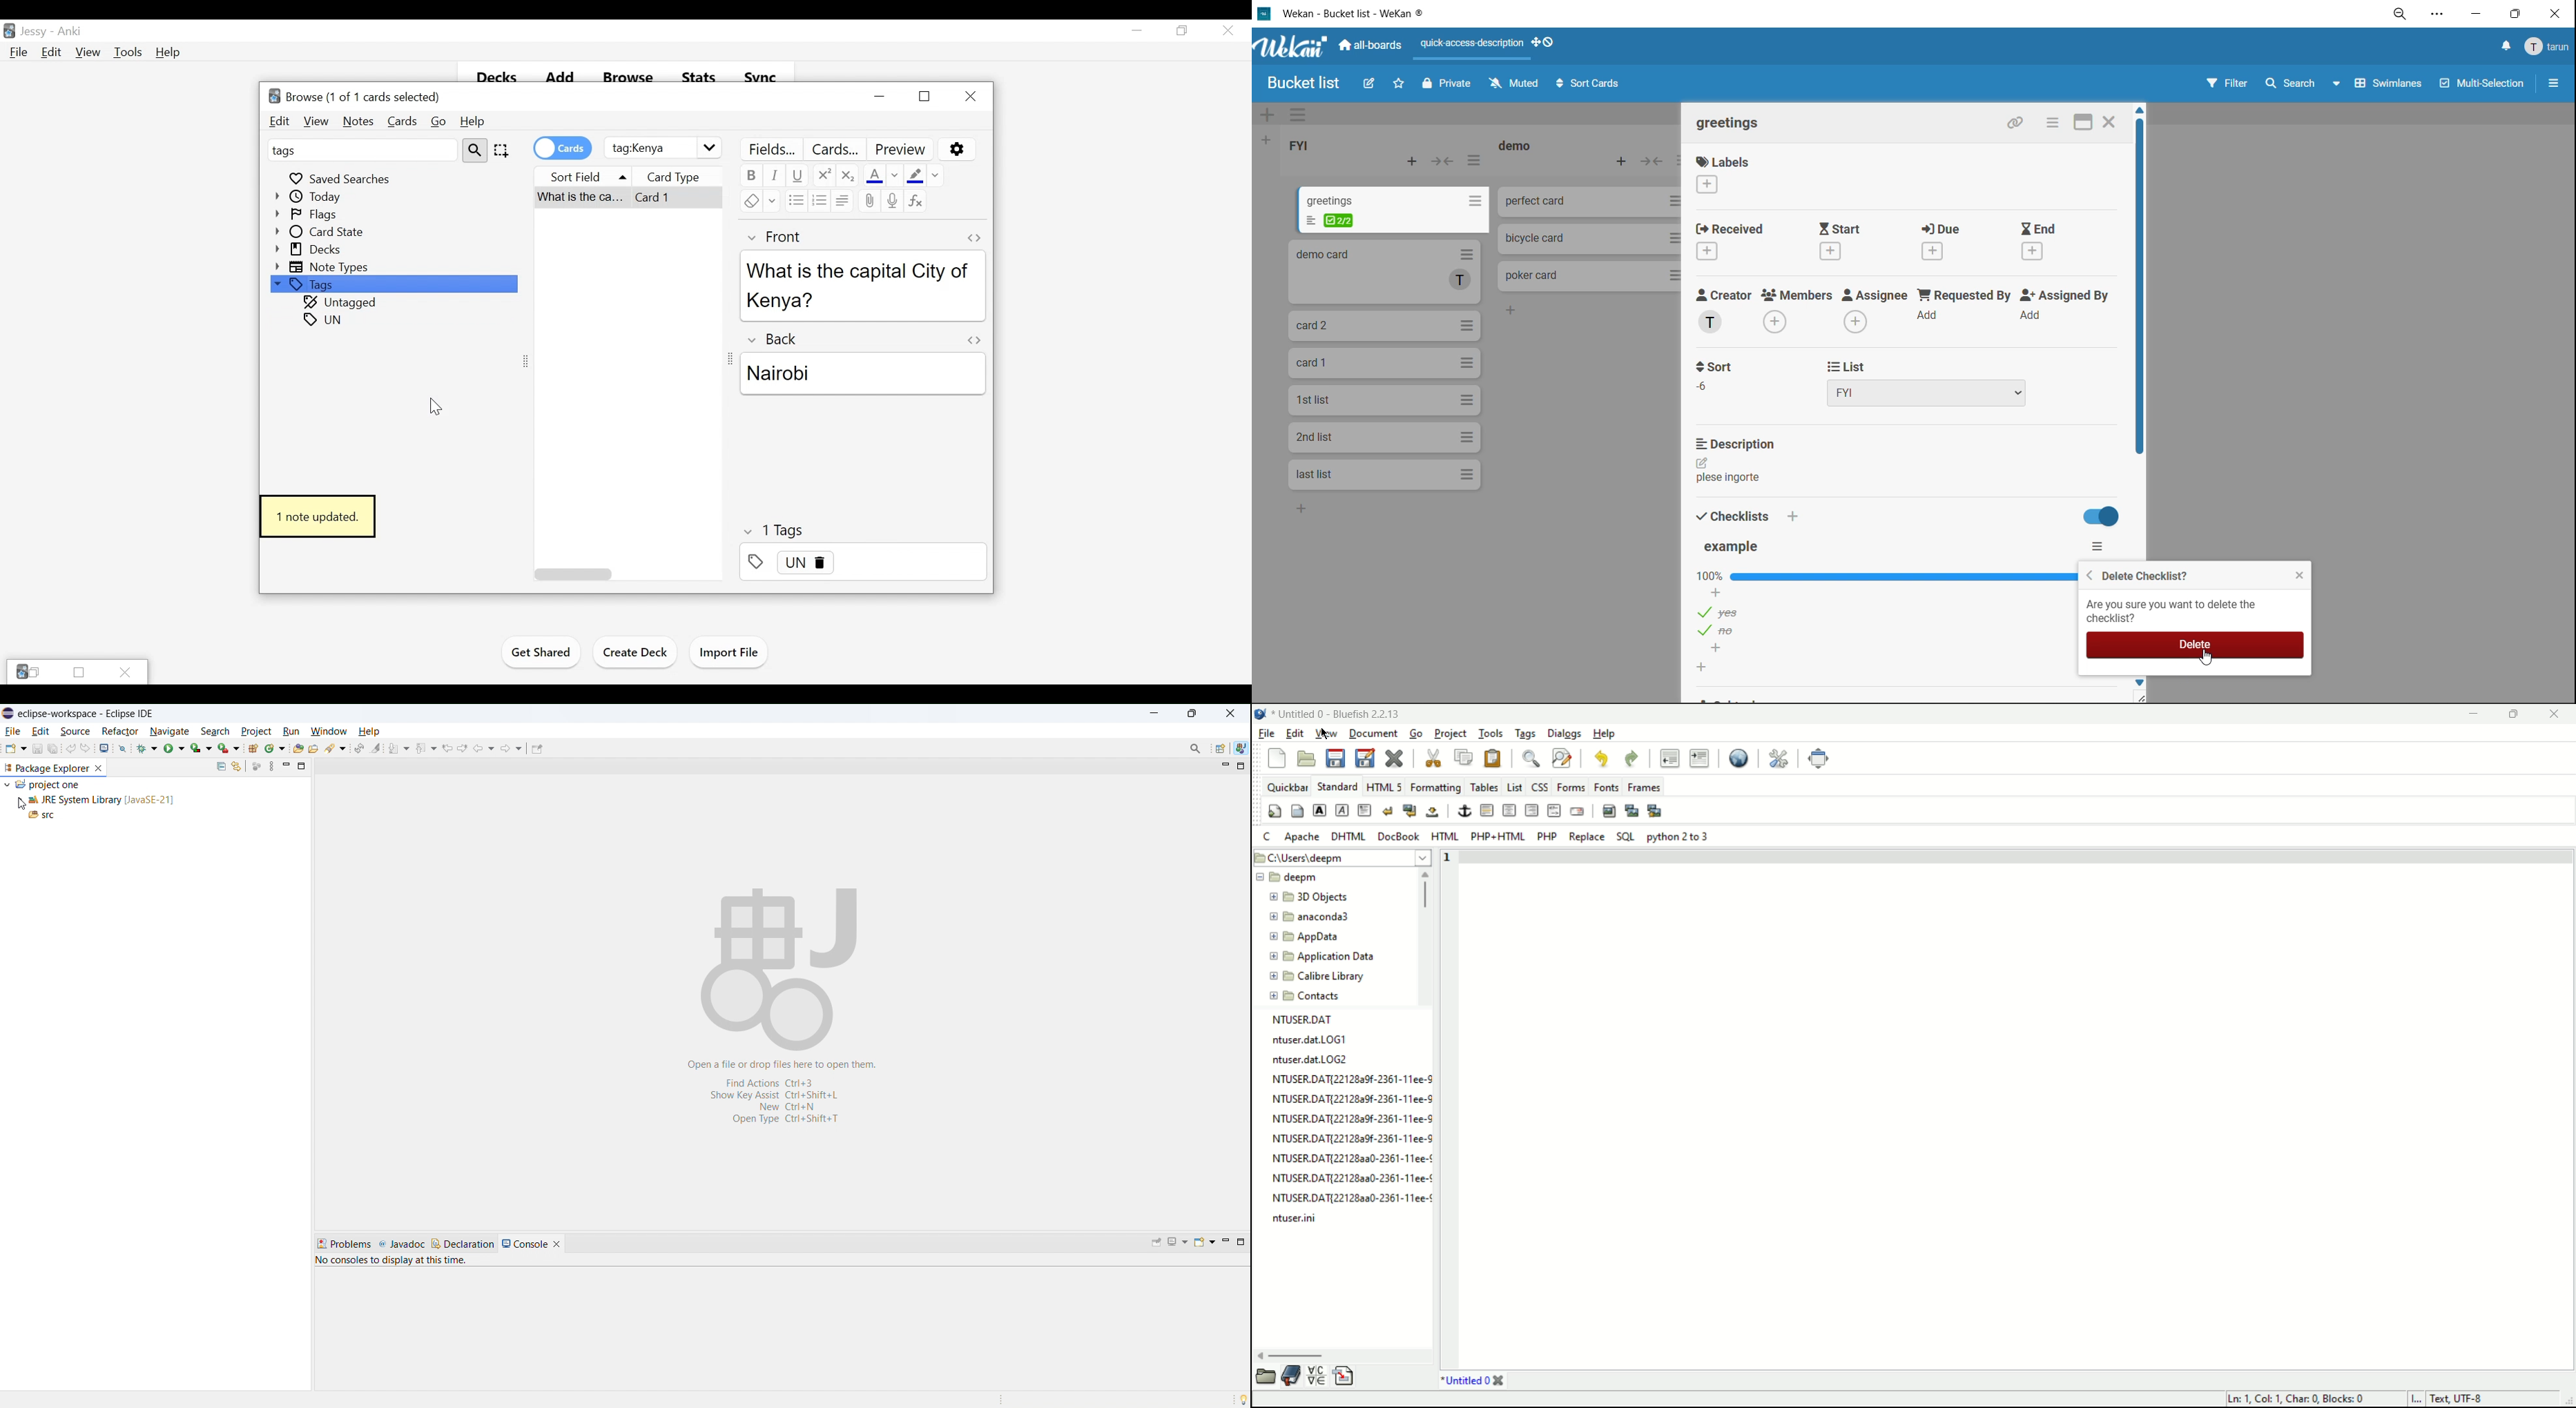  I want to click on project one, so click(48, 785).